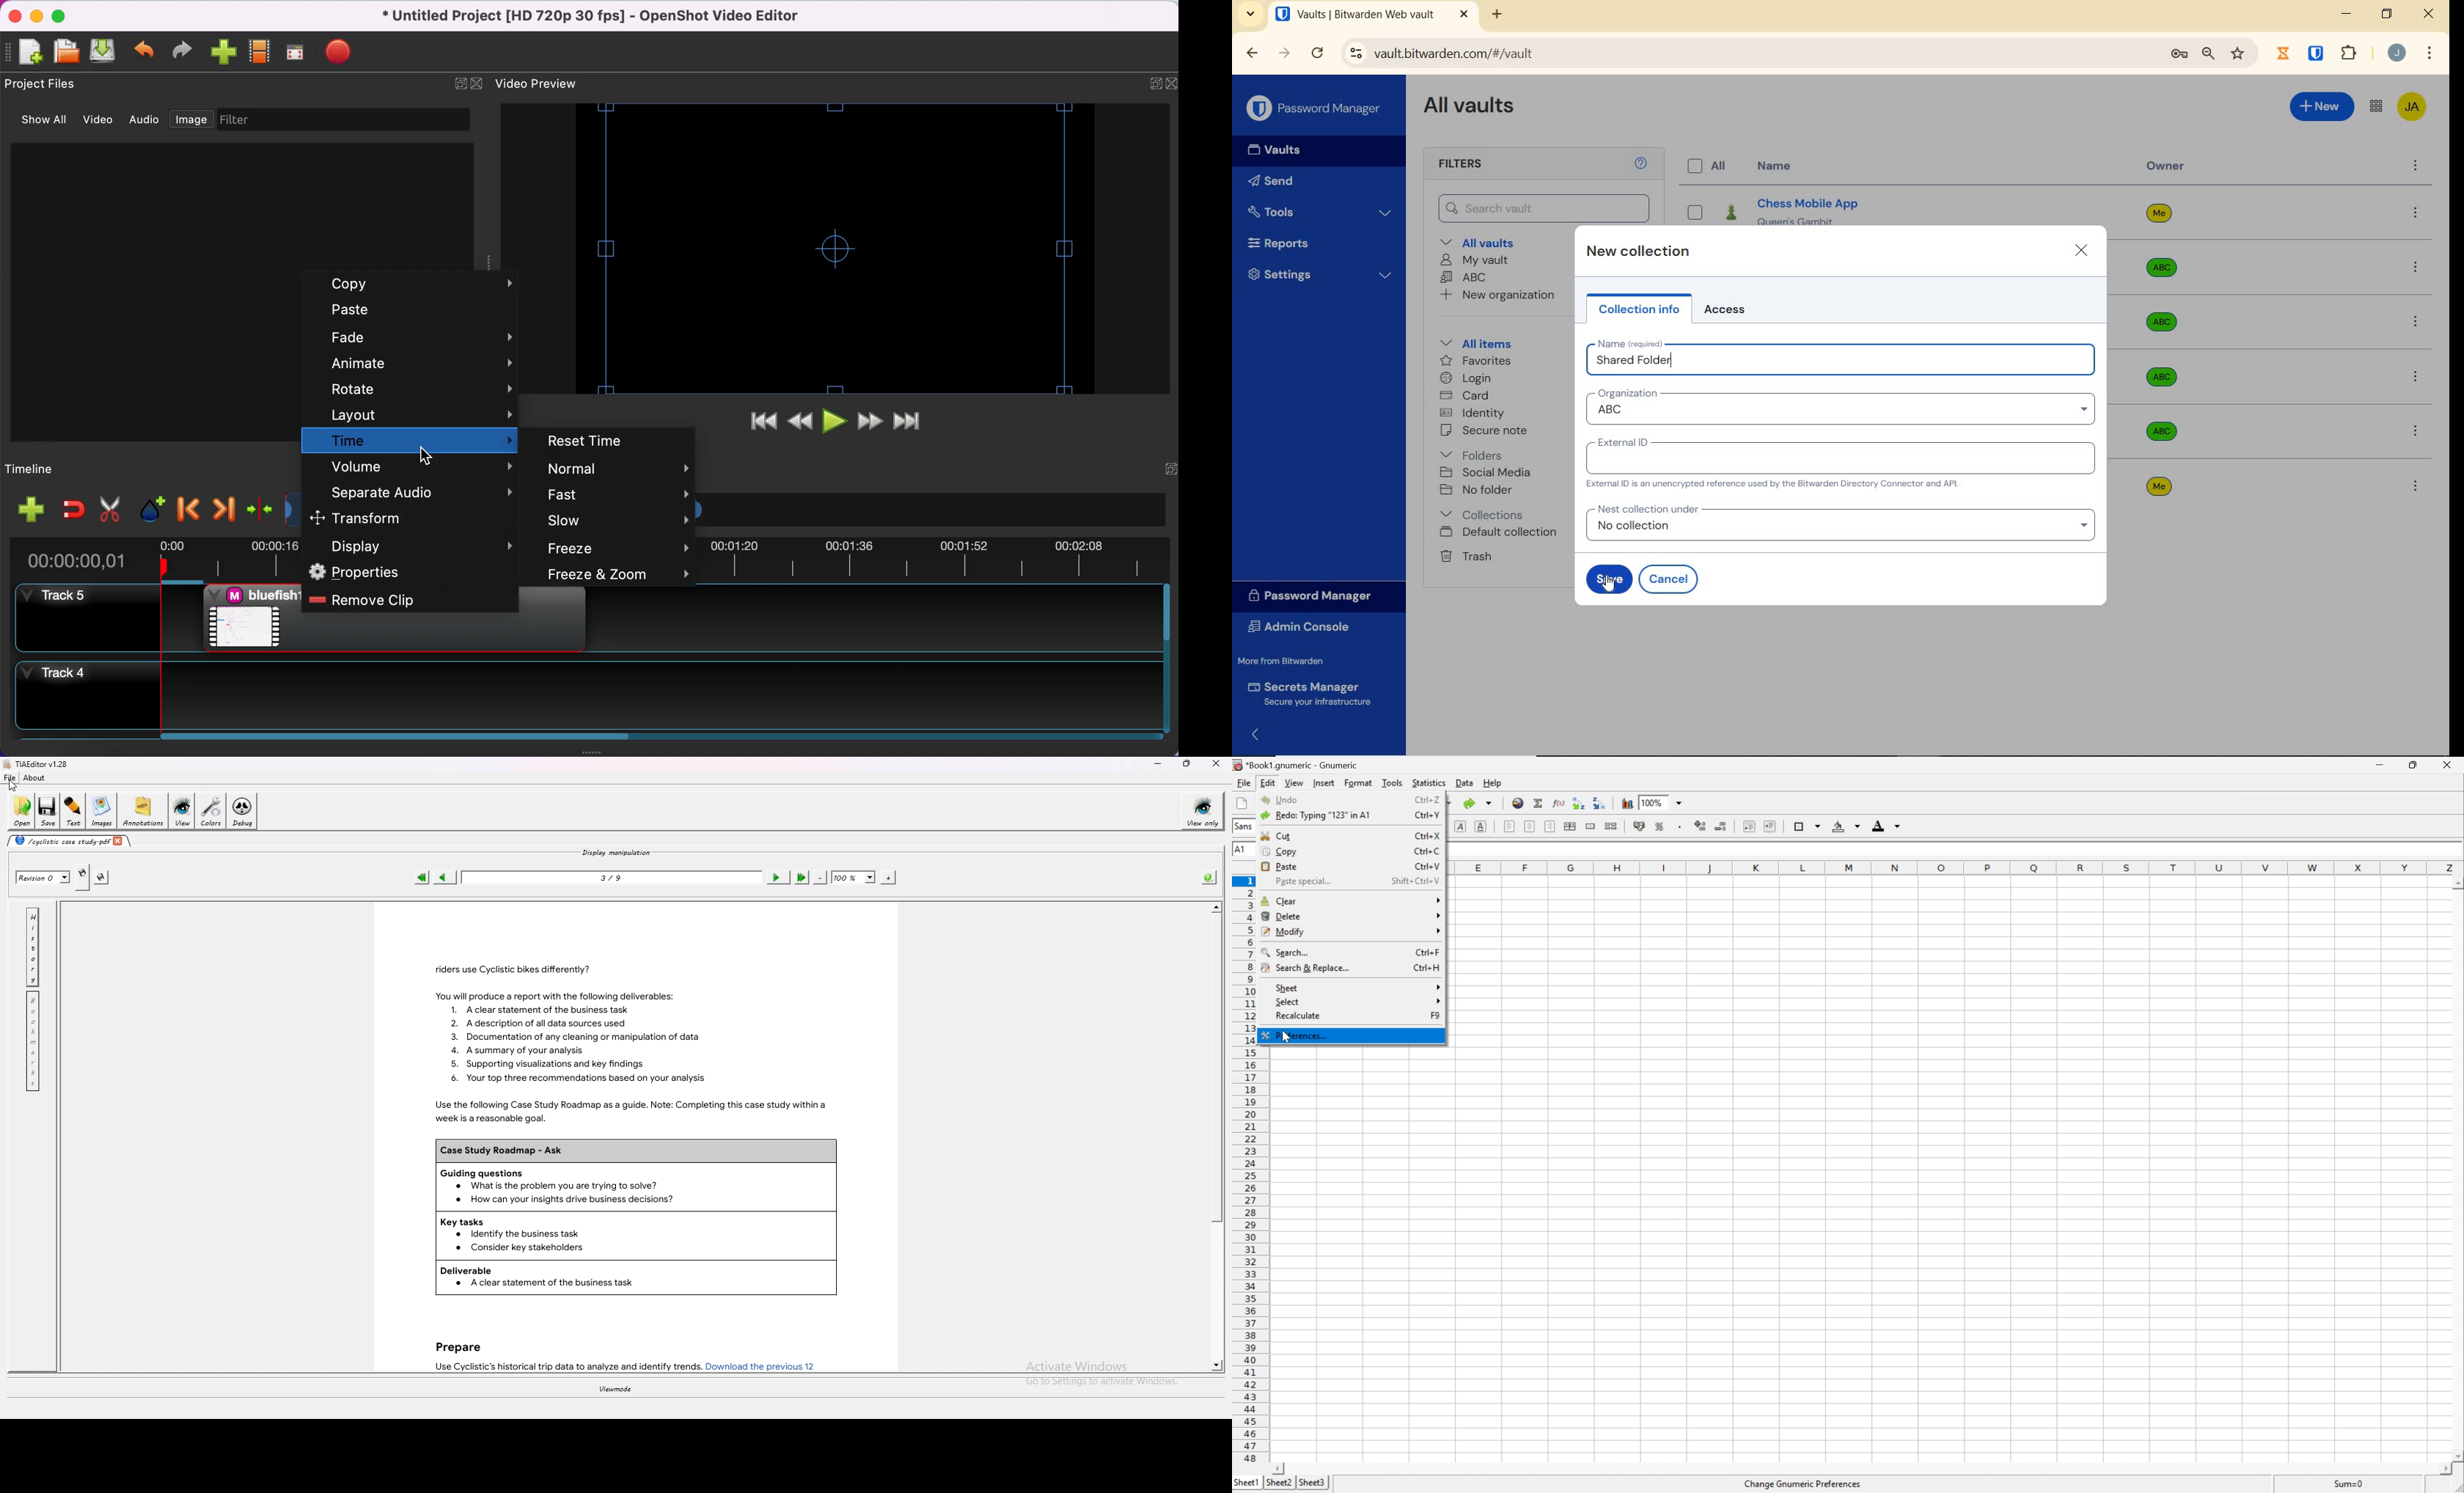  I want to click on copy  ctrl+c, so click(1352, 850).